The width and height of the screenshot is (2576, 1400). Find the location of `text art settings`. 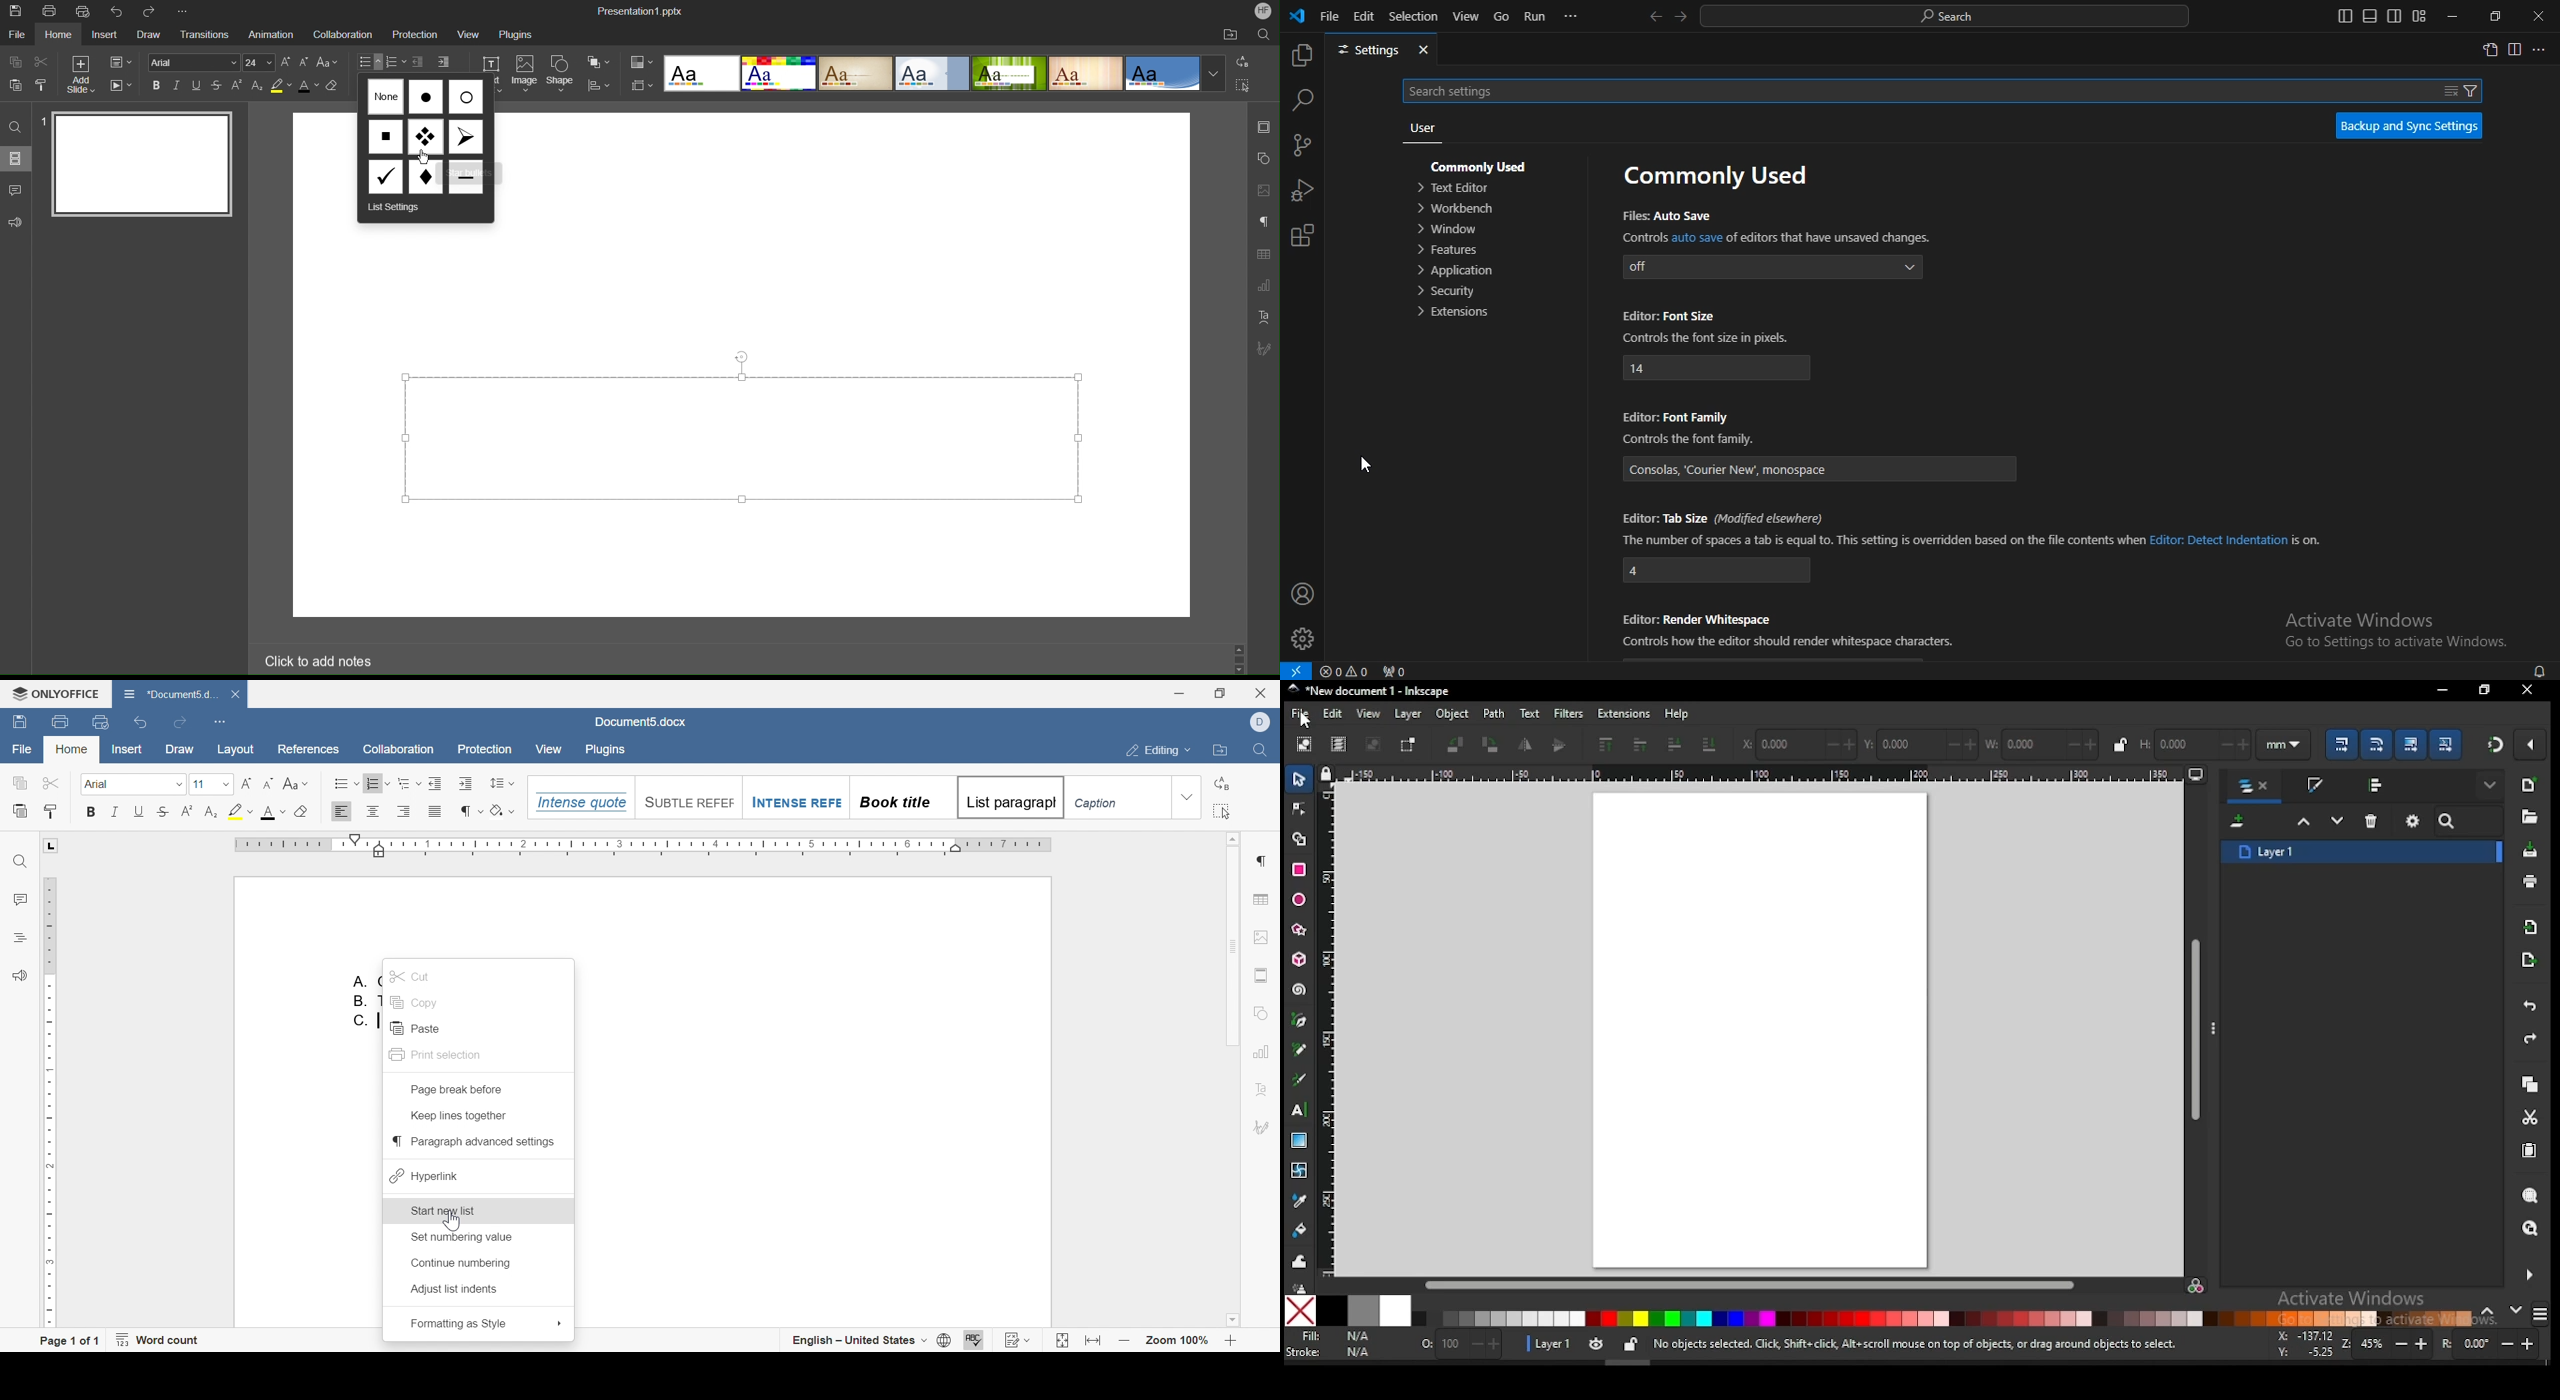

text art settings is located at coordinates (1261, 1089).